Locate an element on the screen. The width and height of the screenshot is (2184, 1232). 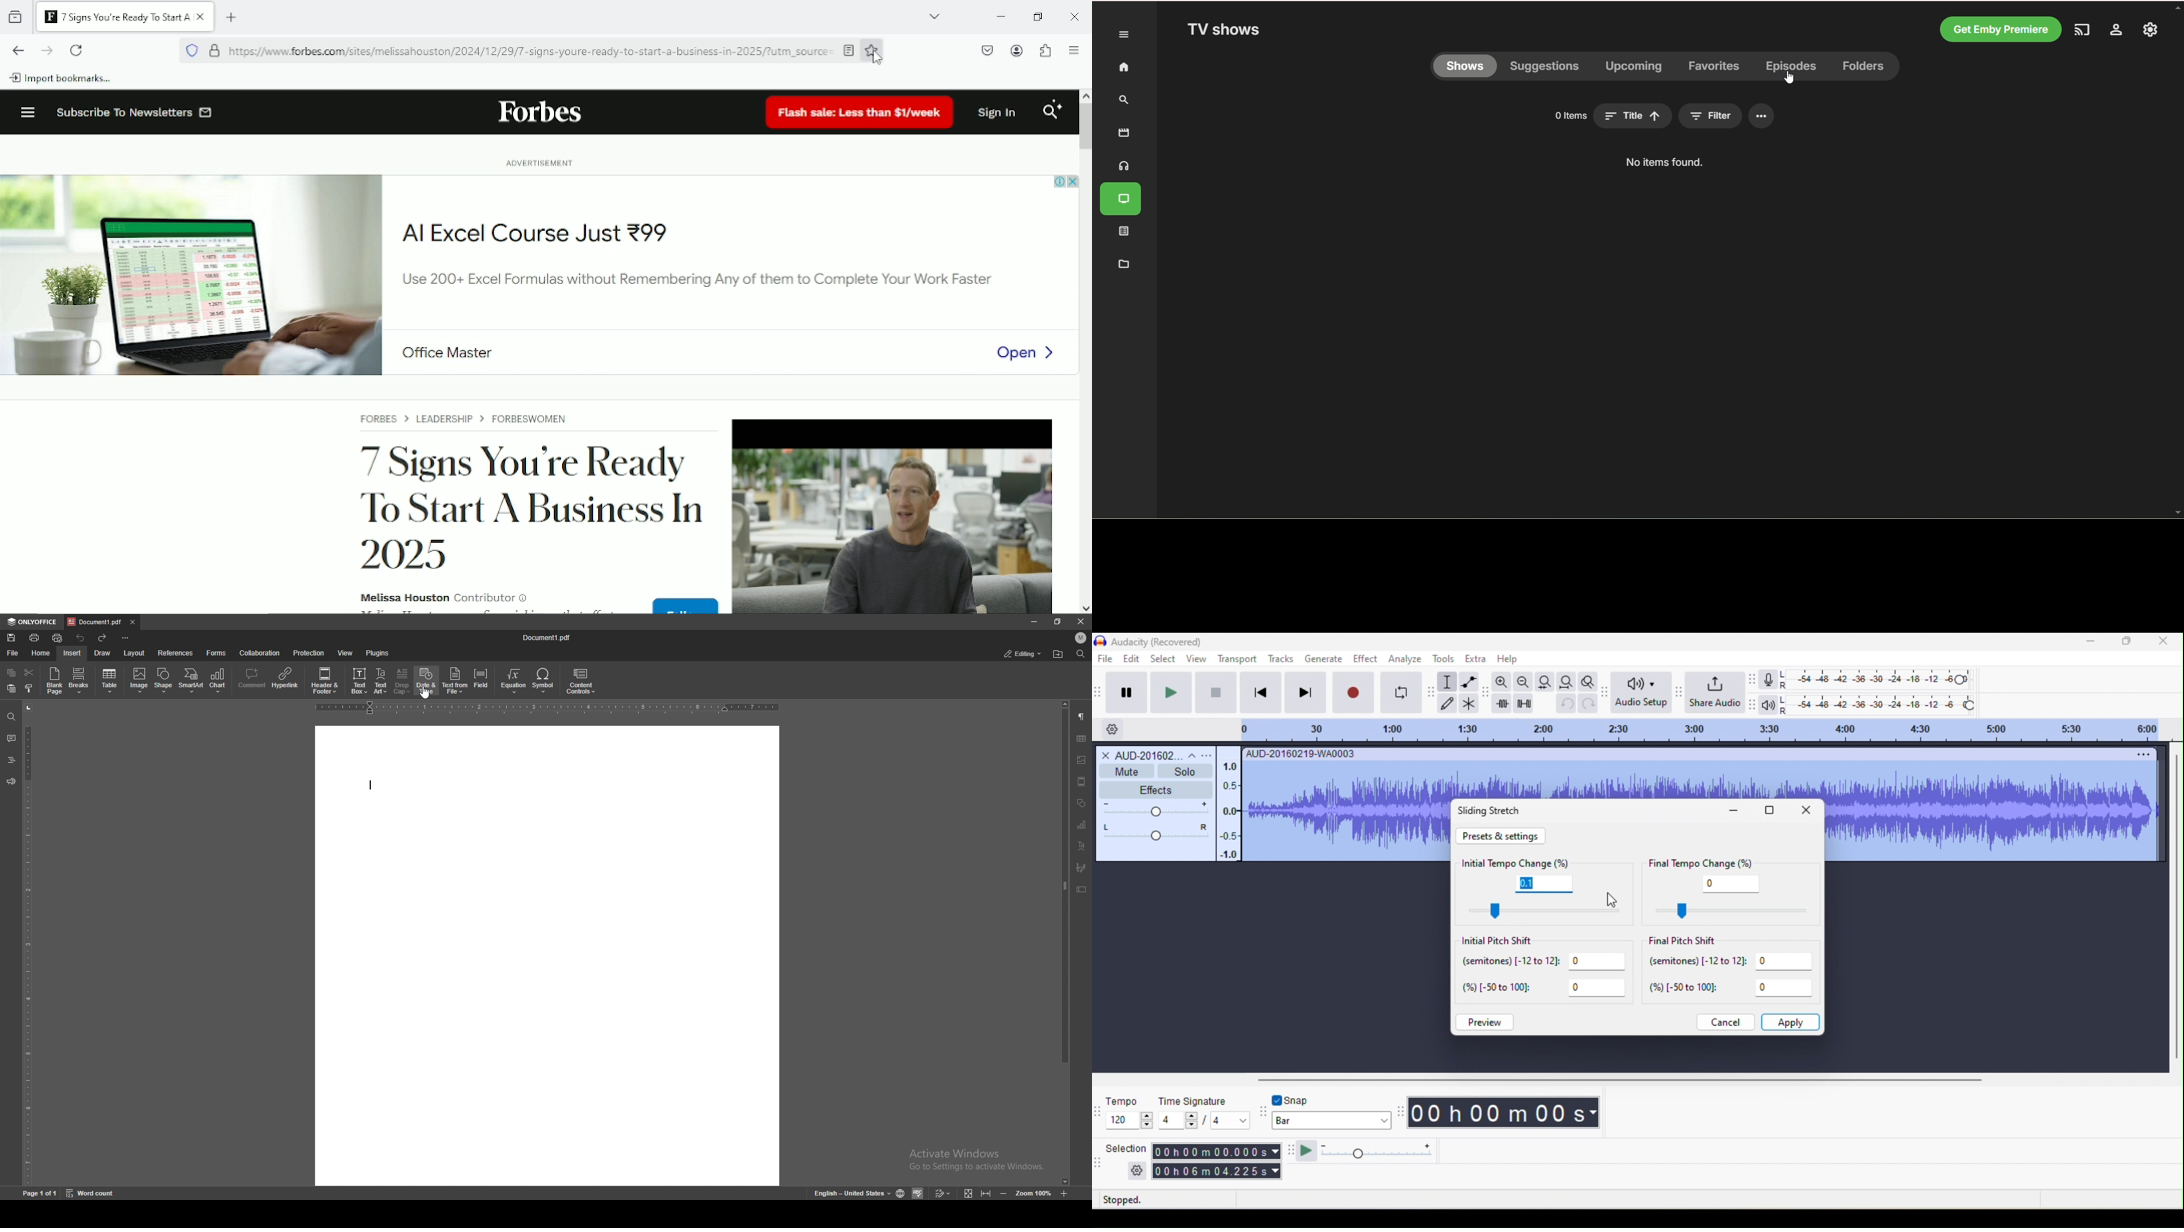
AUD-201602 is located at coordinates (1156, 754).